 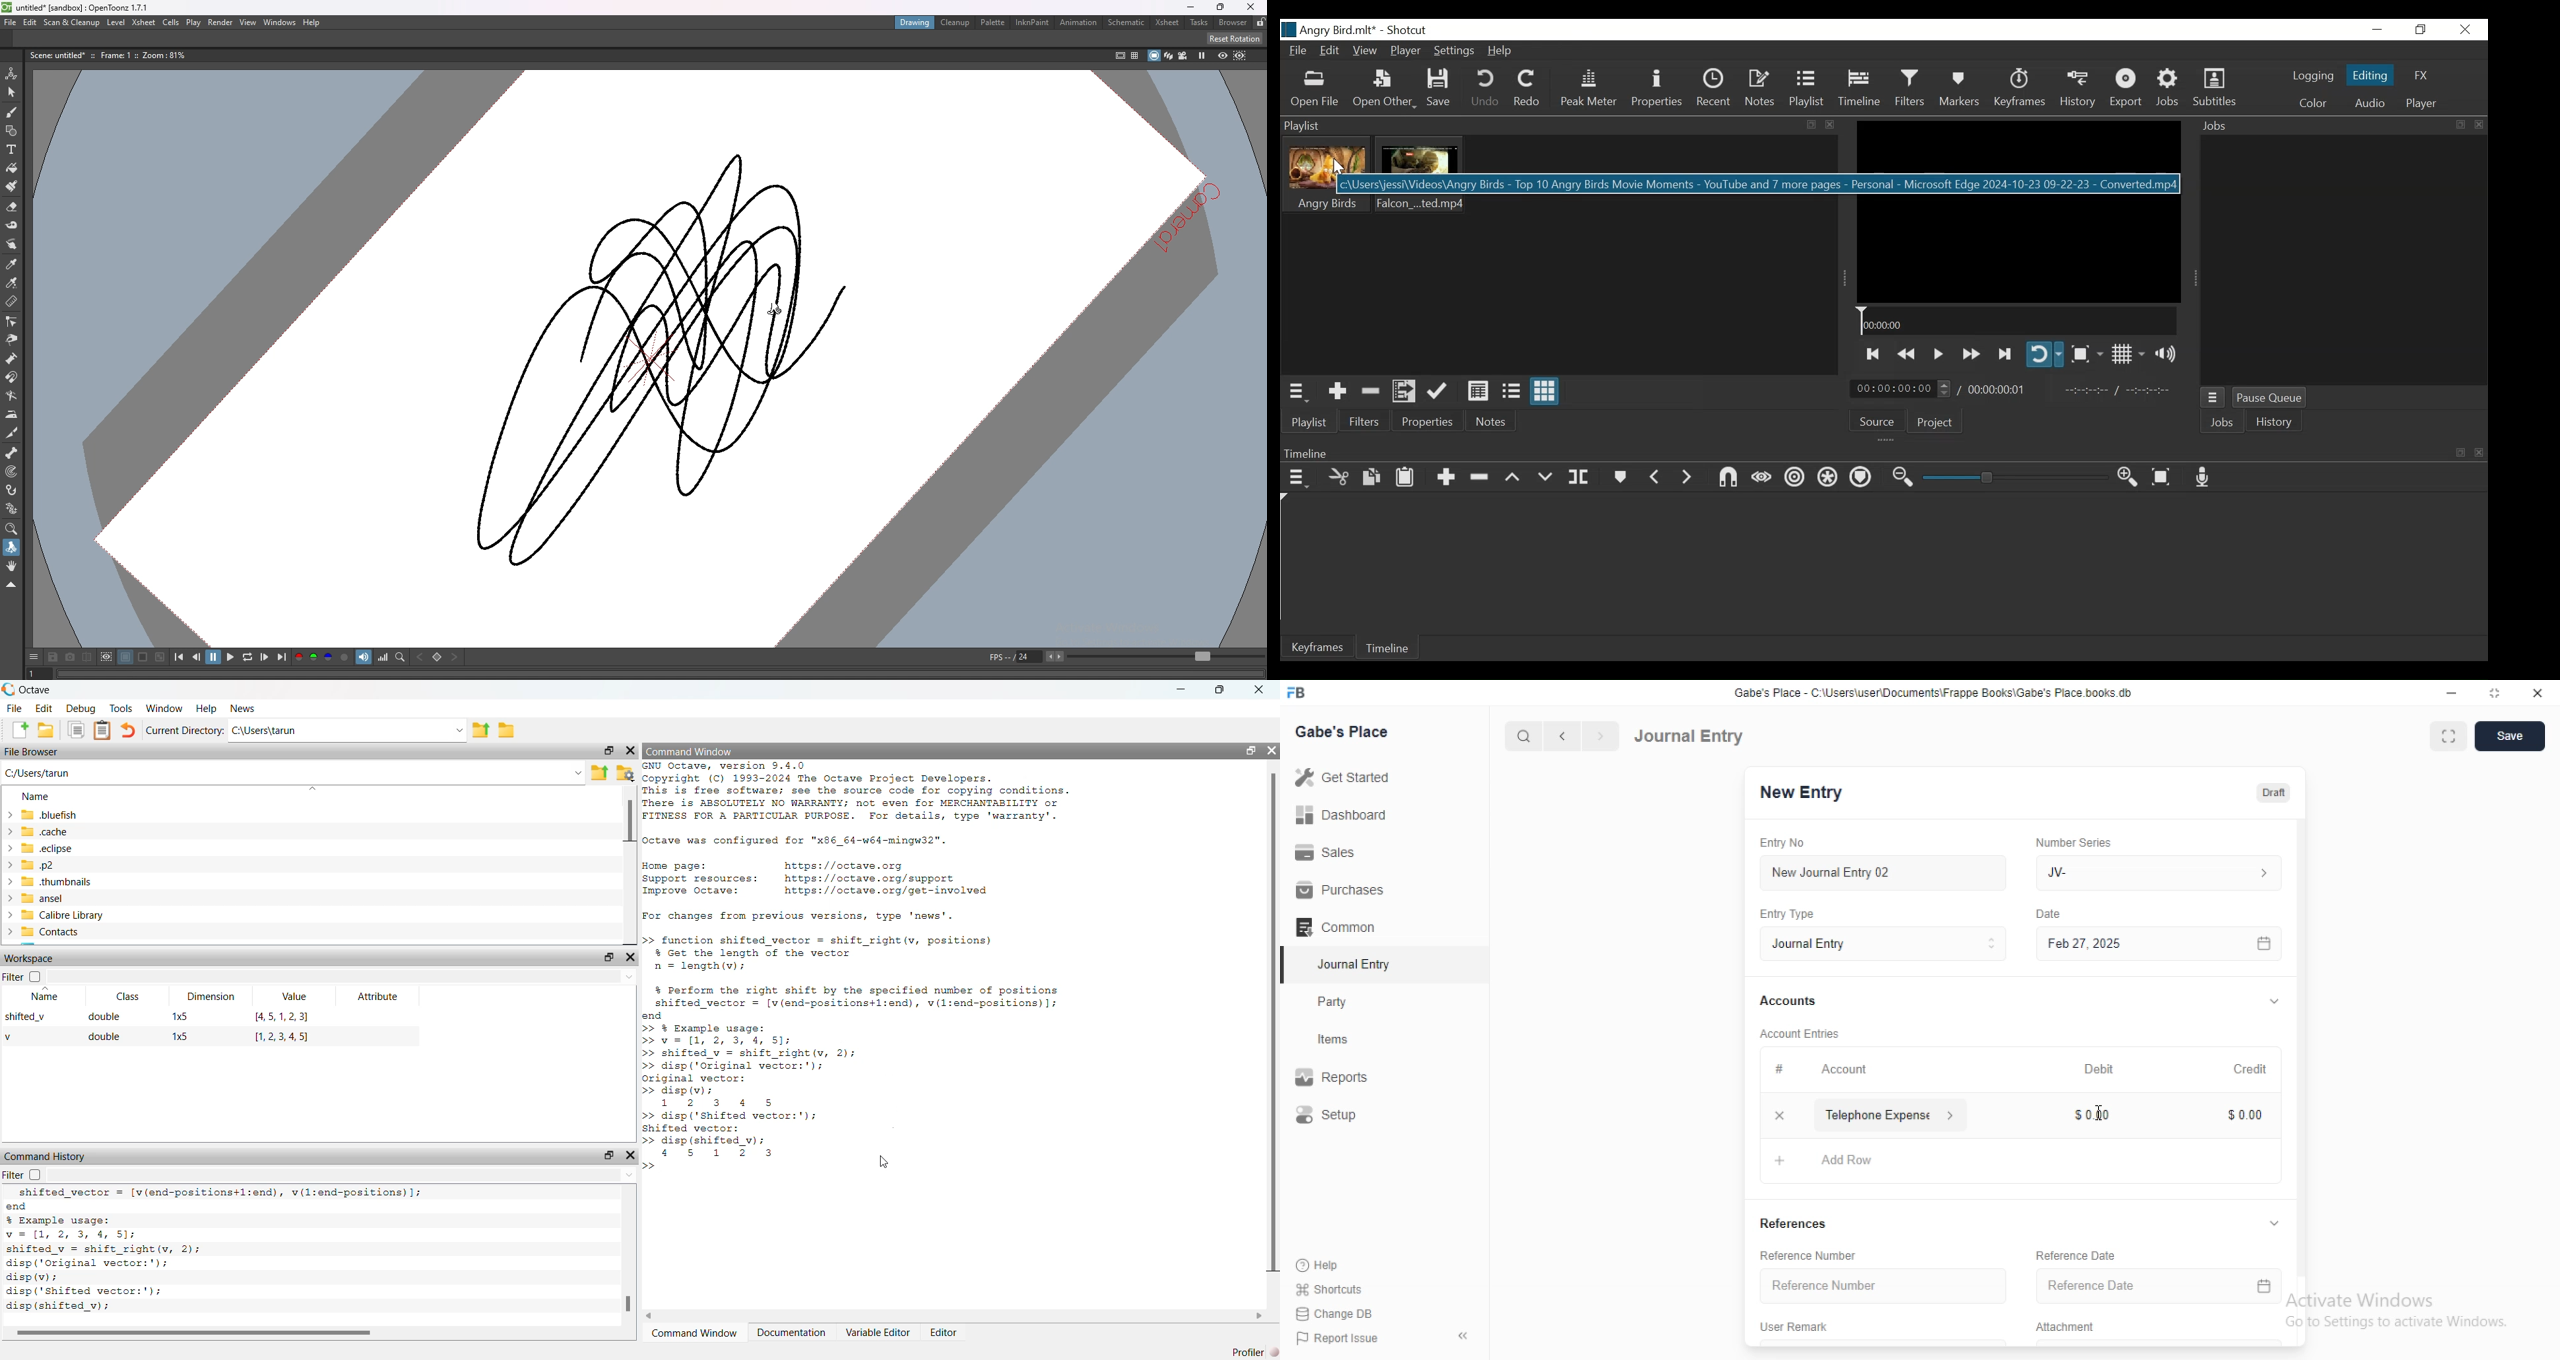 What do you see at coordinates (87, 849) in the screenshot?
I see `.eclipse` at bounding box center [87, 849].